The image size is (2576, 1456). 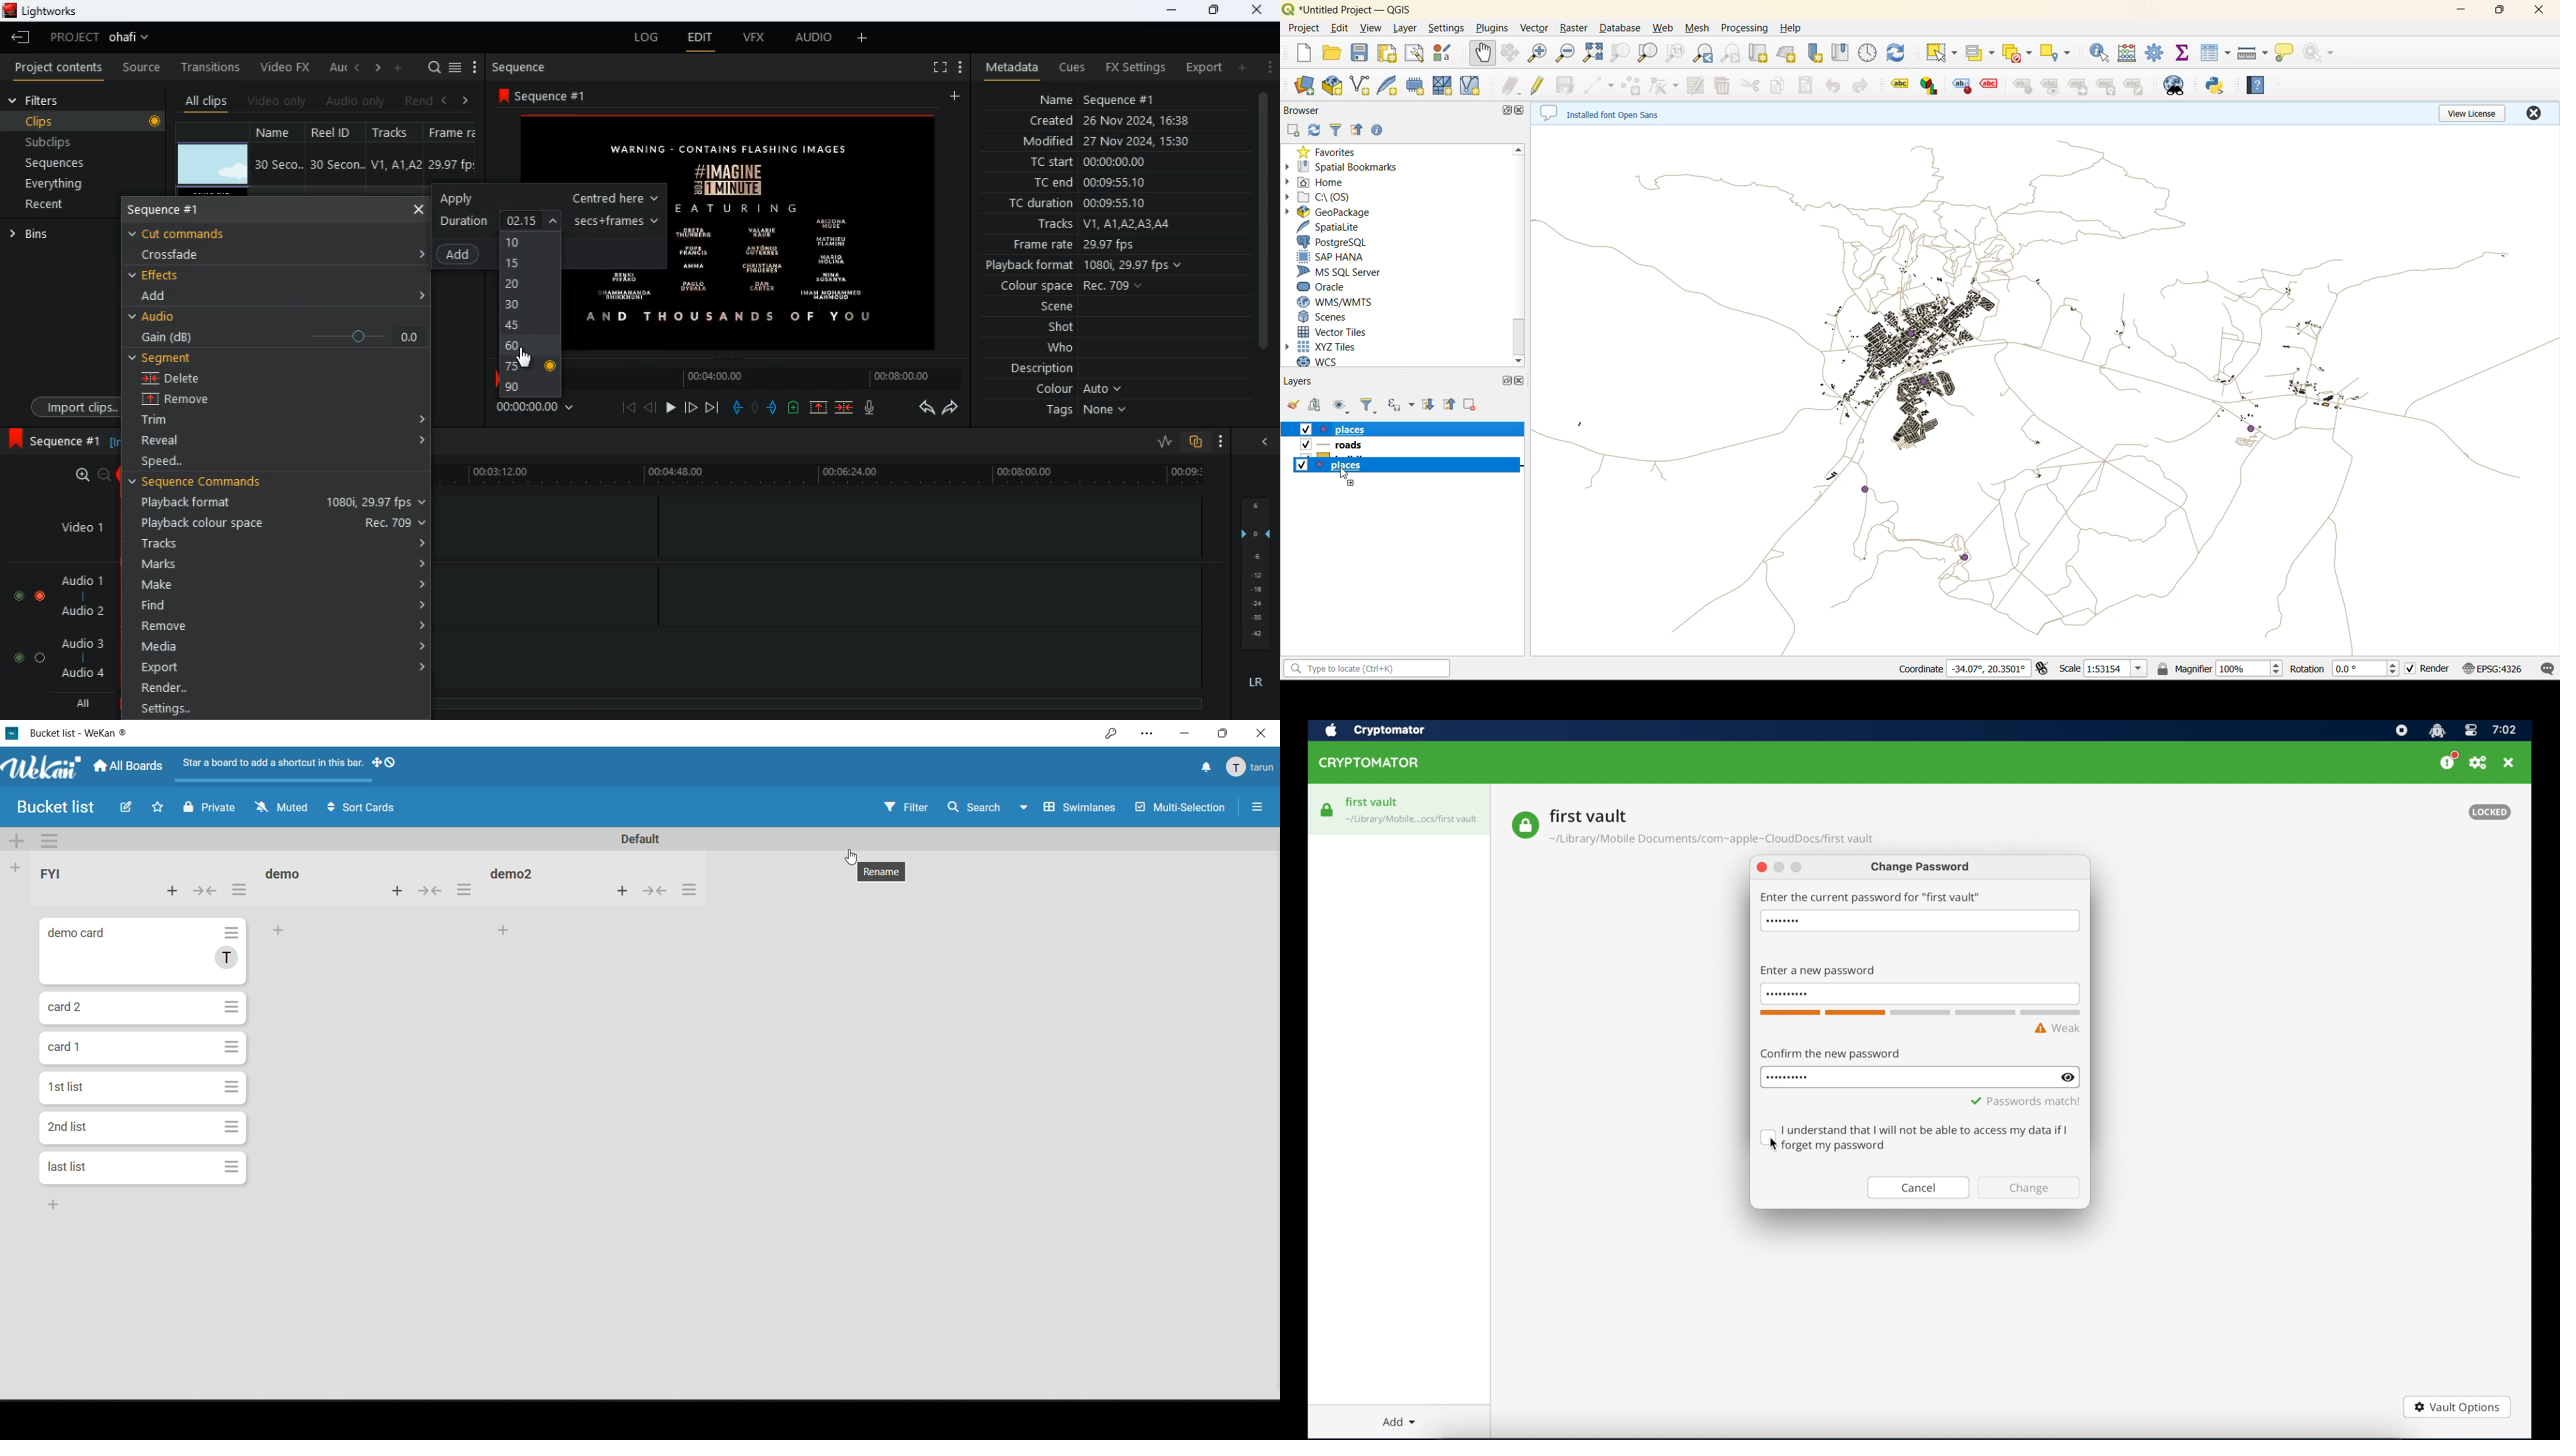 What do you see at coordinates (1341, 259) in the screenshot?
I see `sap hana` at bounding box center [1341, 259].